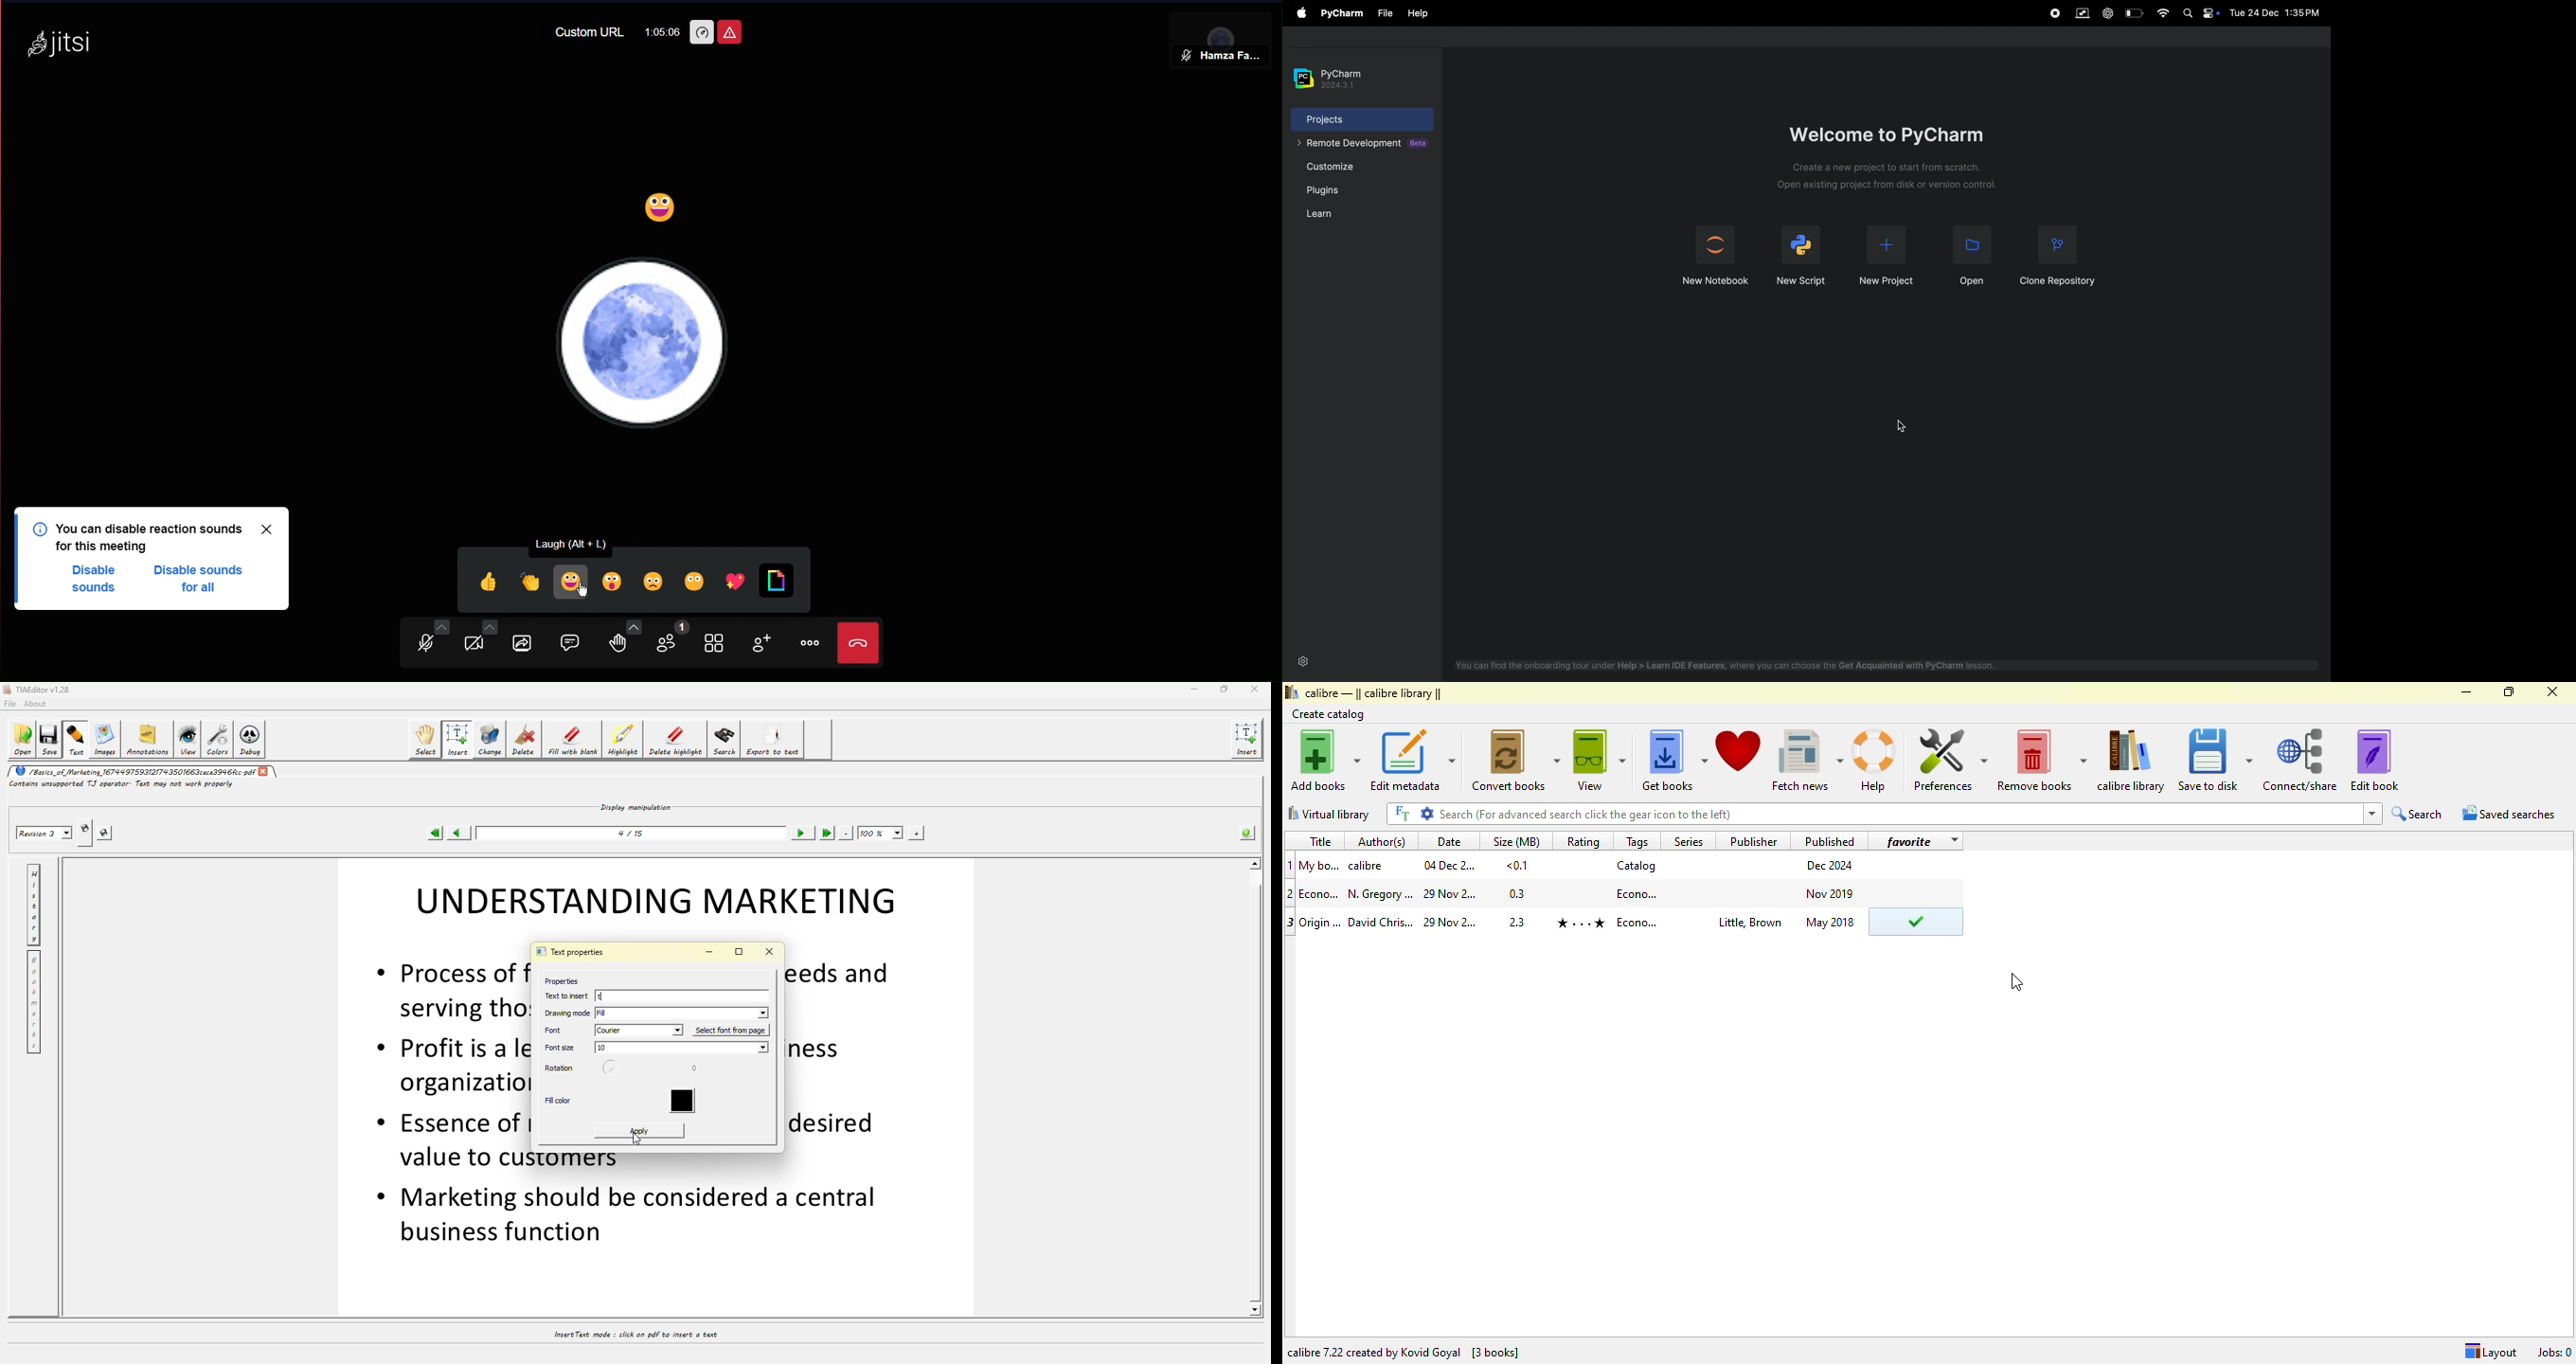  What do you see at coordinates (1687, 840) in the screenshot?
I see `series` at bounding box center [1687, 840].